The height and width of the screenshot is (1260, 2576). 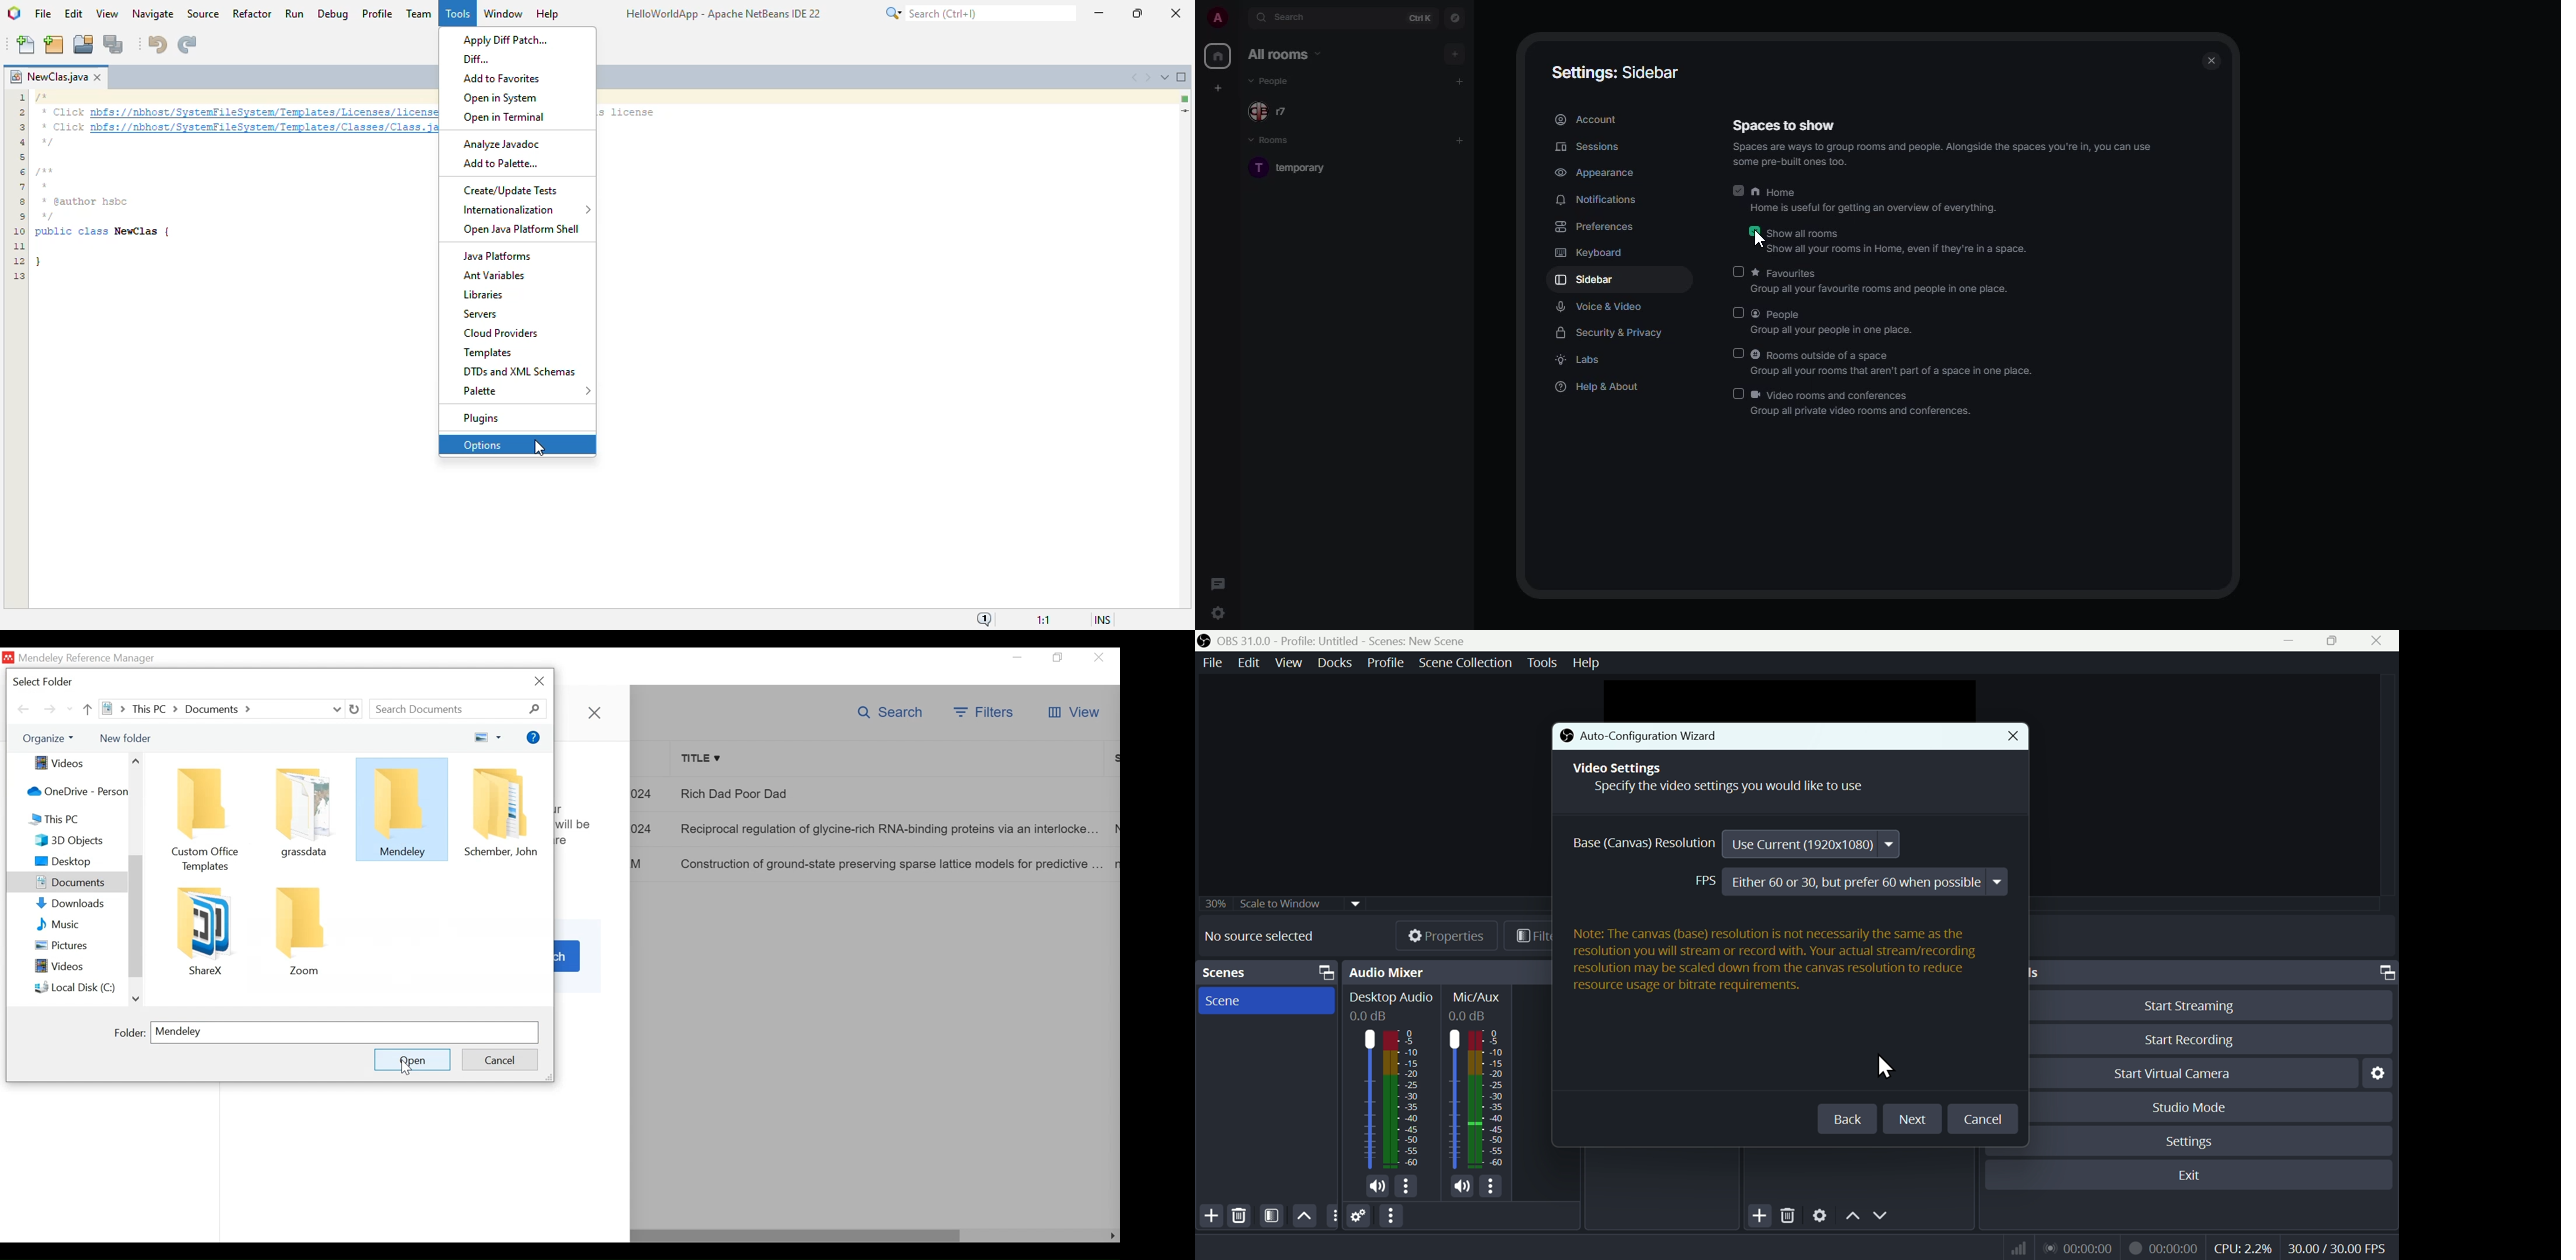 I want to click on internationalization, so click(x=528, y=210).